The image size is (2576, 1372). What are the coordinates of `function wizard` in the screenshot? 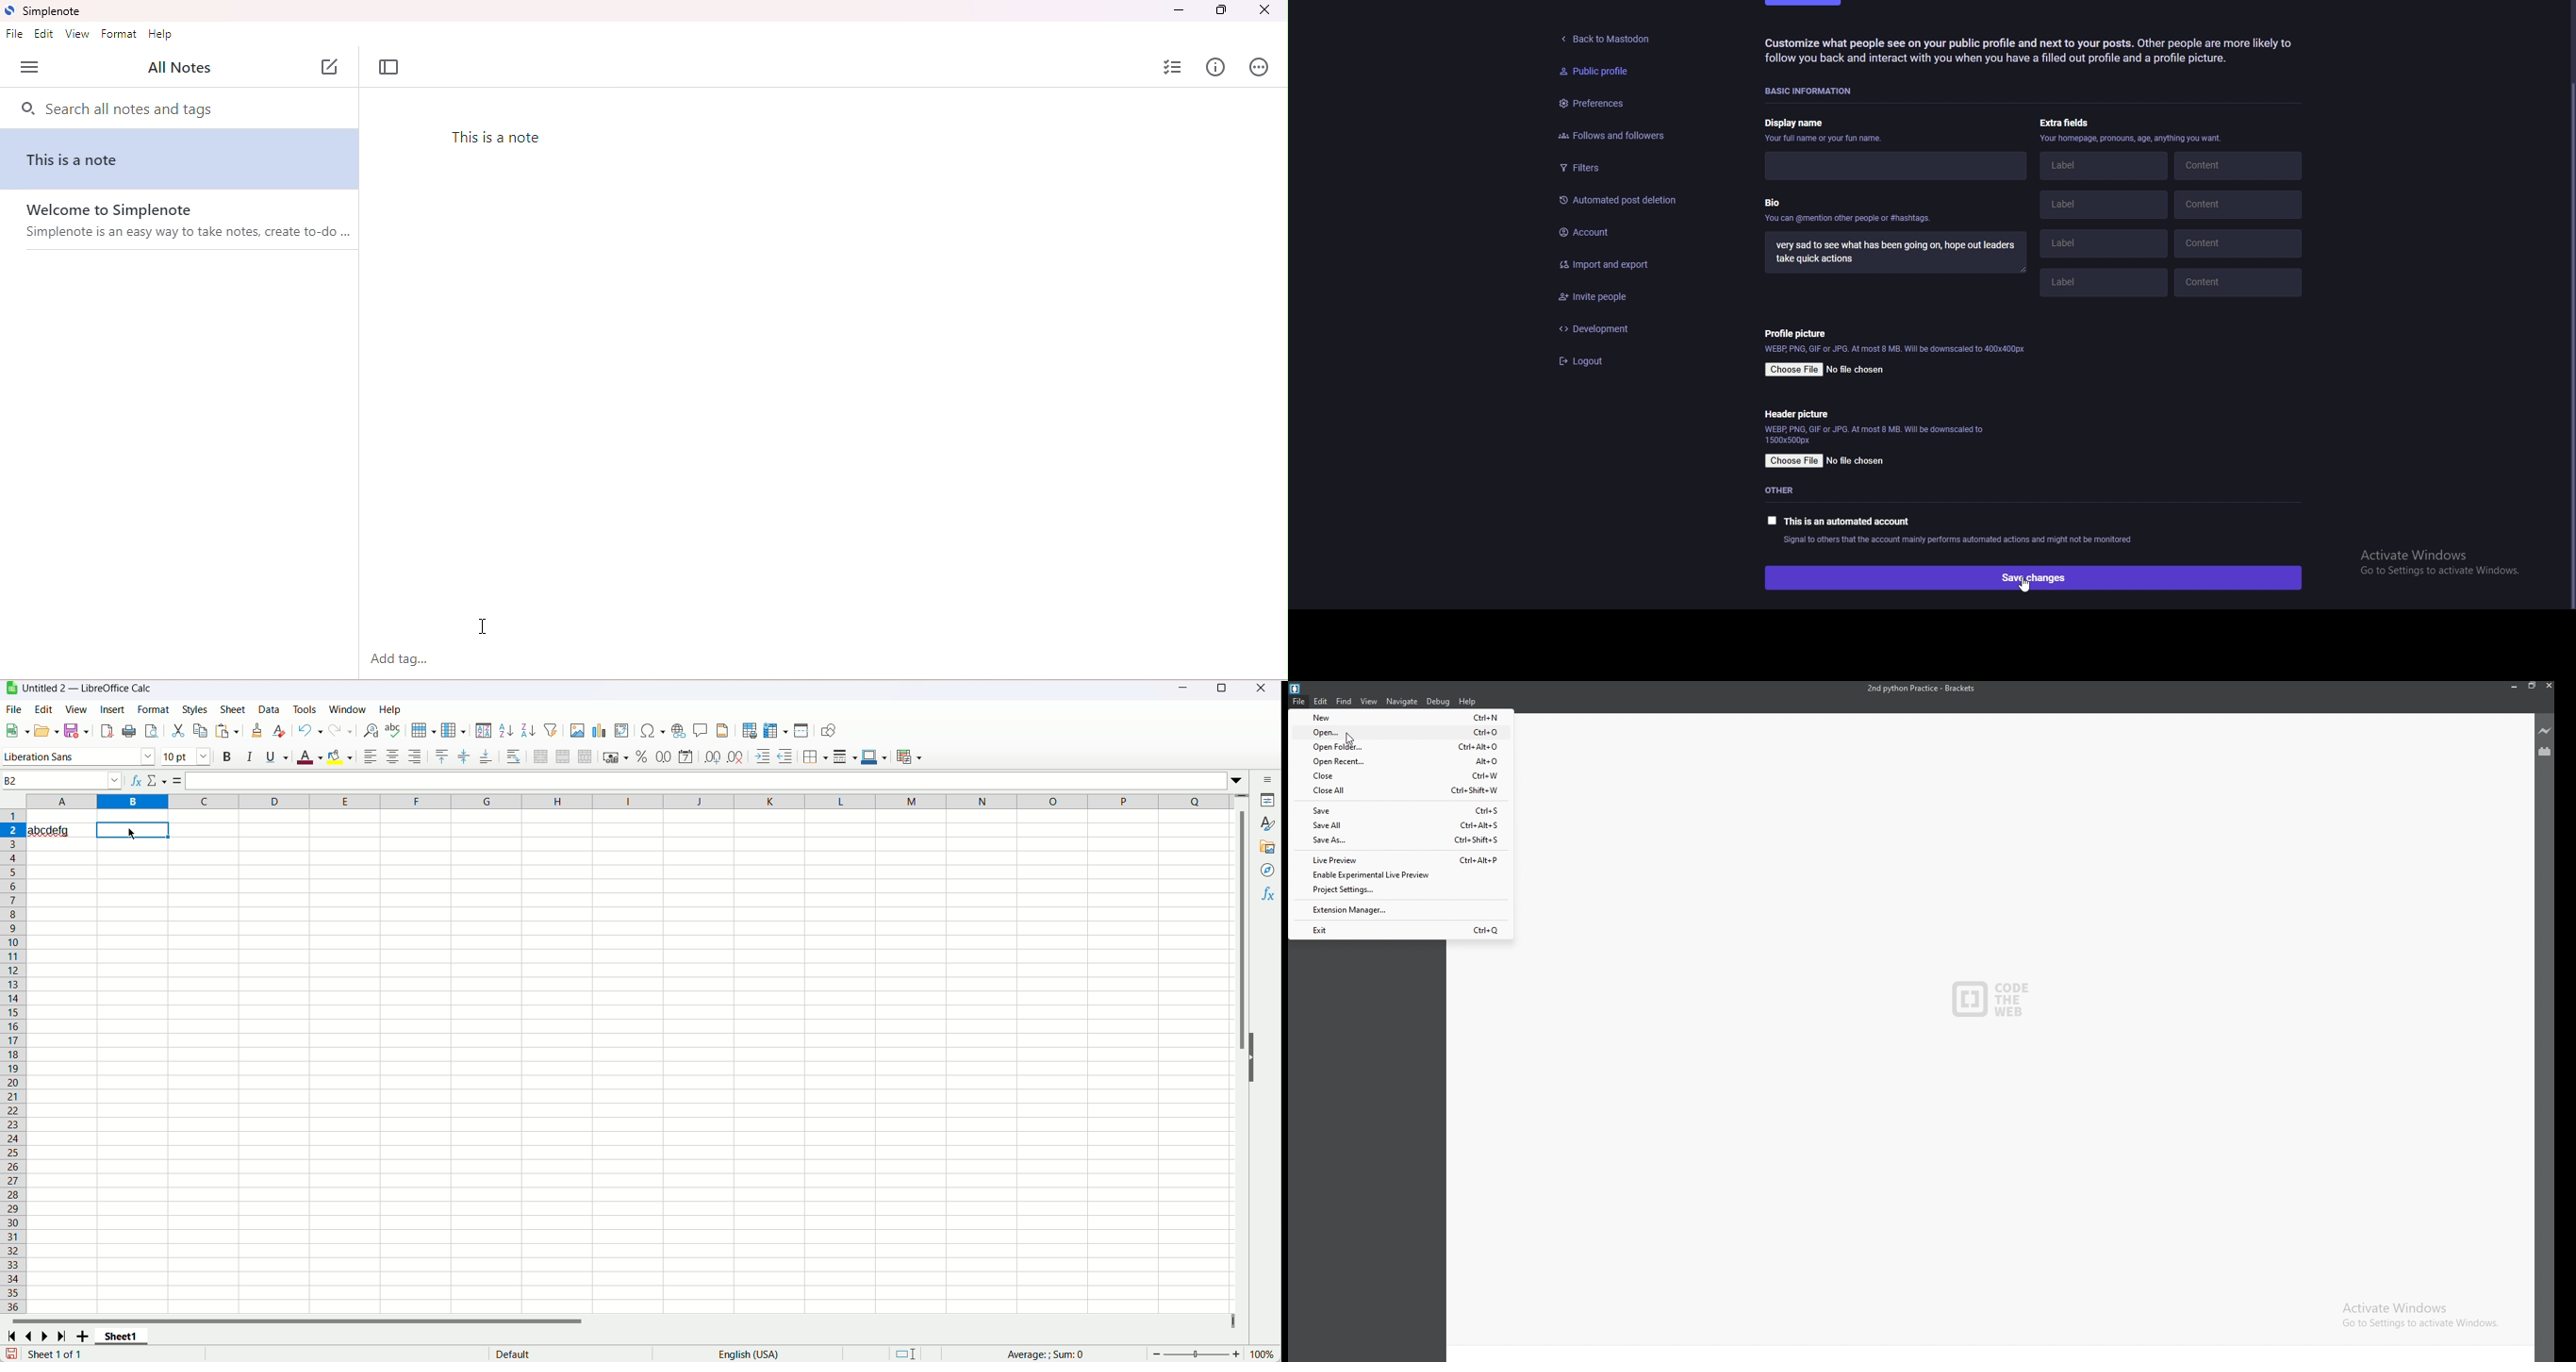 It's located at (135, 780).